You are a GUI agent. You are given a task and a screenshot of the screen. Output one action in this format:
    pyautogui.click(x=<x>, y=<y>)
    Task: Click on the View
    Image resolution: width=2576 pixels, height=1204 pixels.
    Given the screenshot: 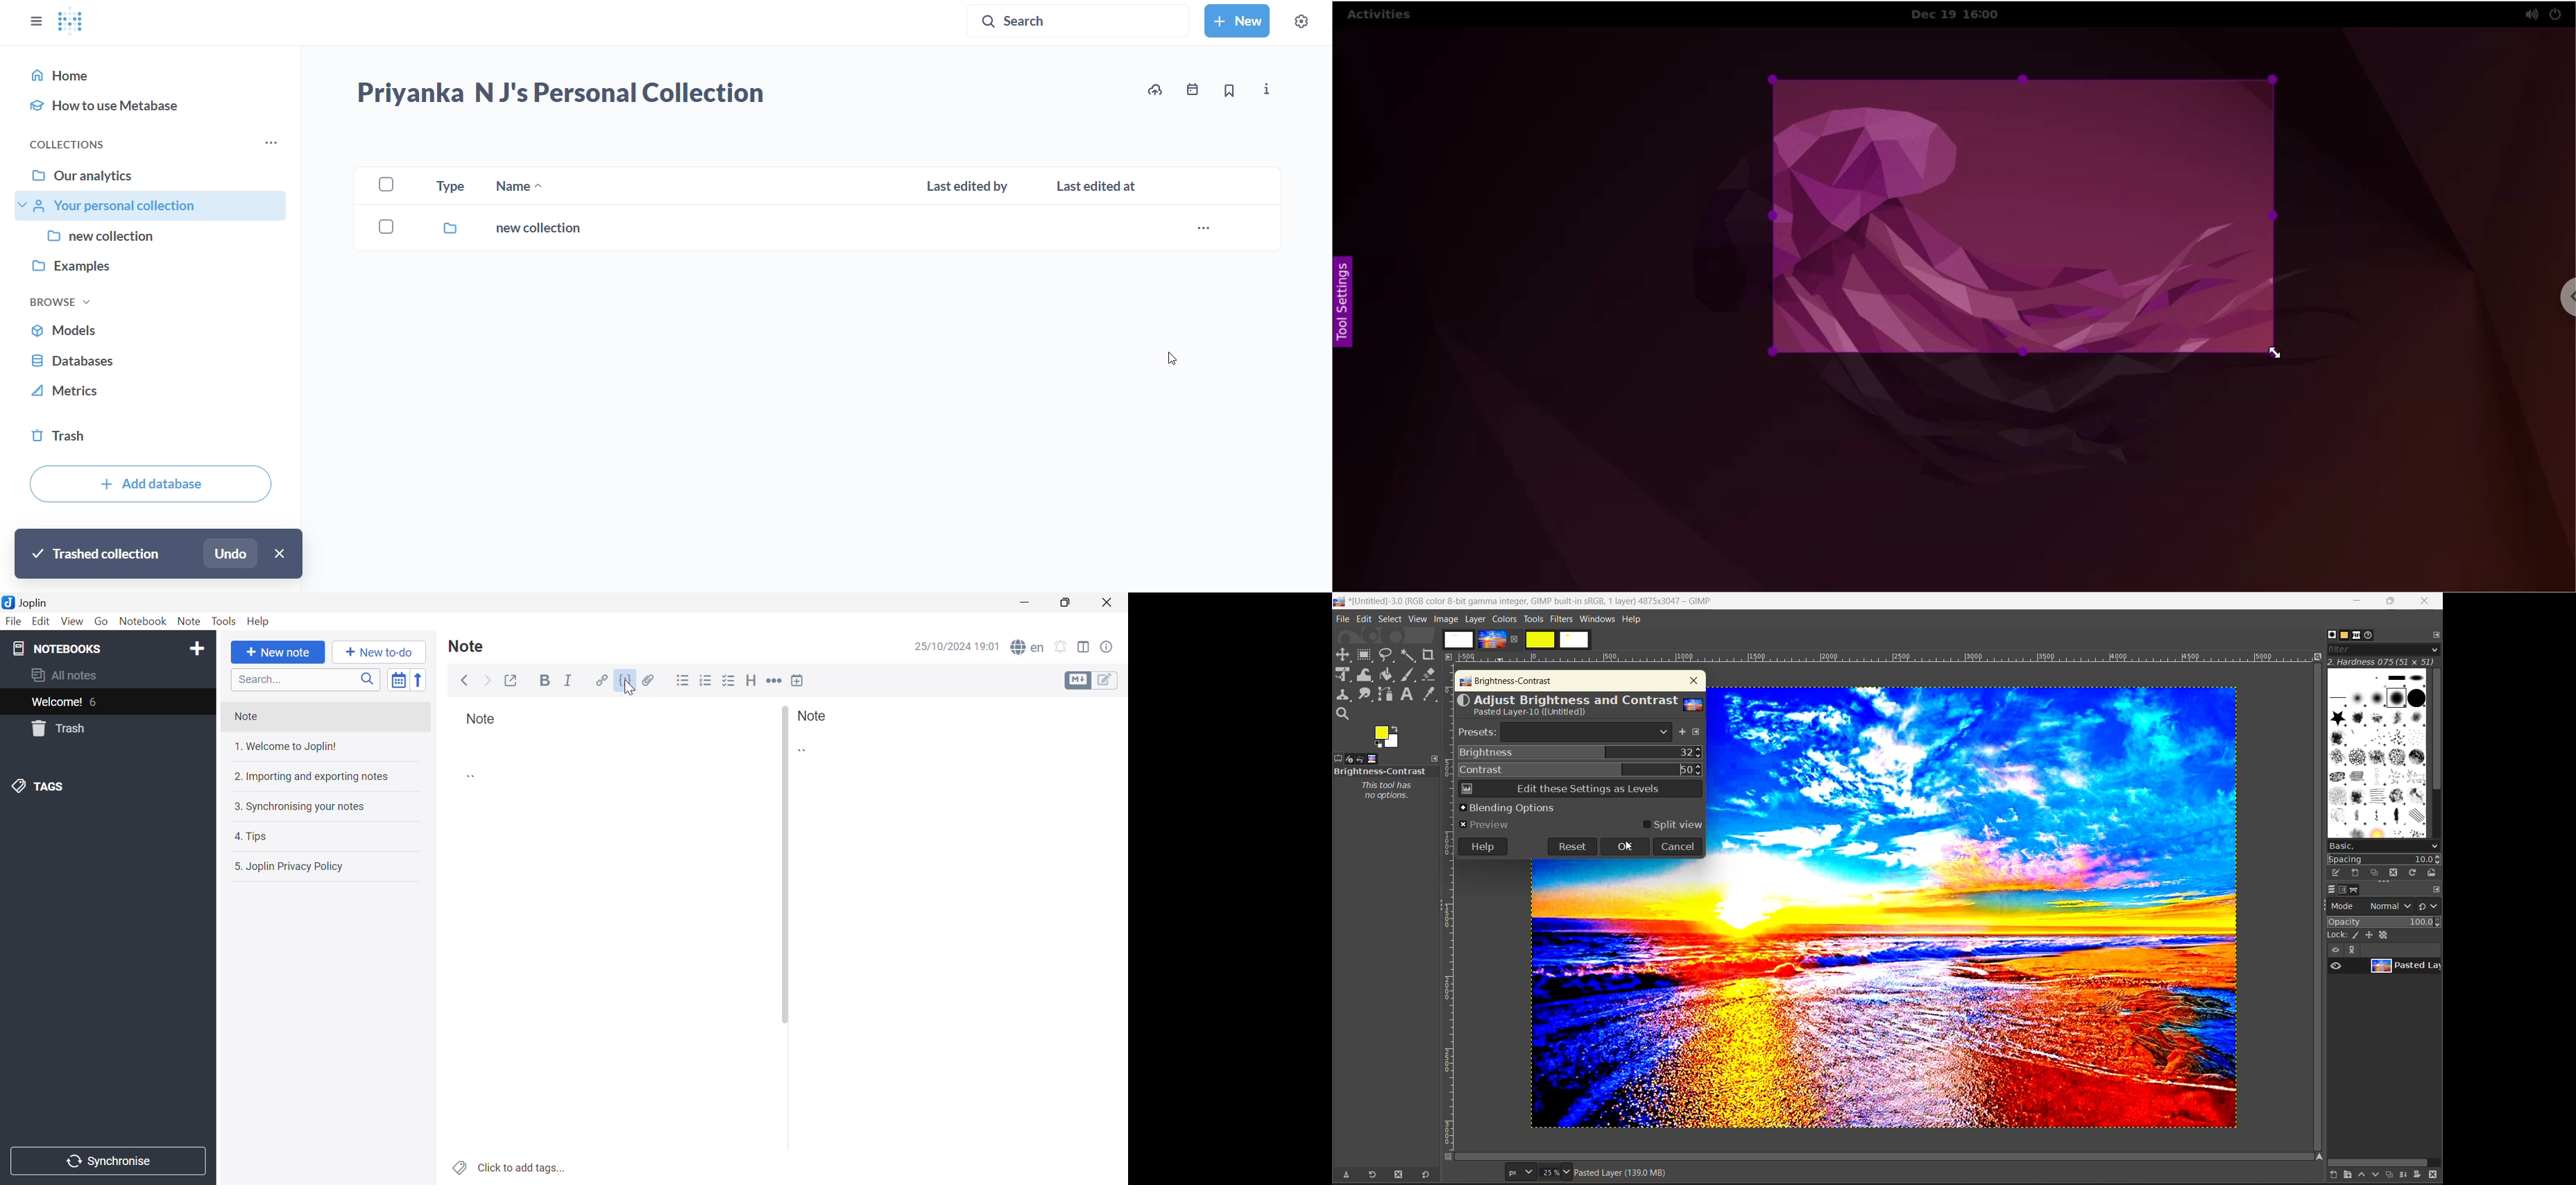 What is the action you would take?
    pyautogui.click(x=70, y=621)
    